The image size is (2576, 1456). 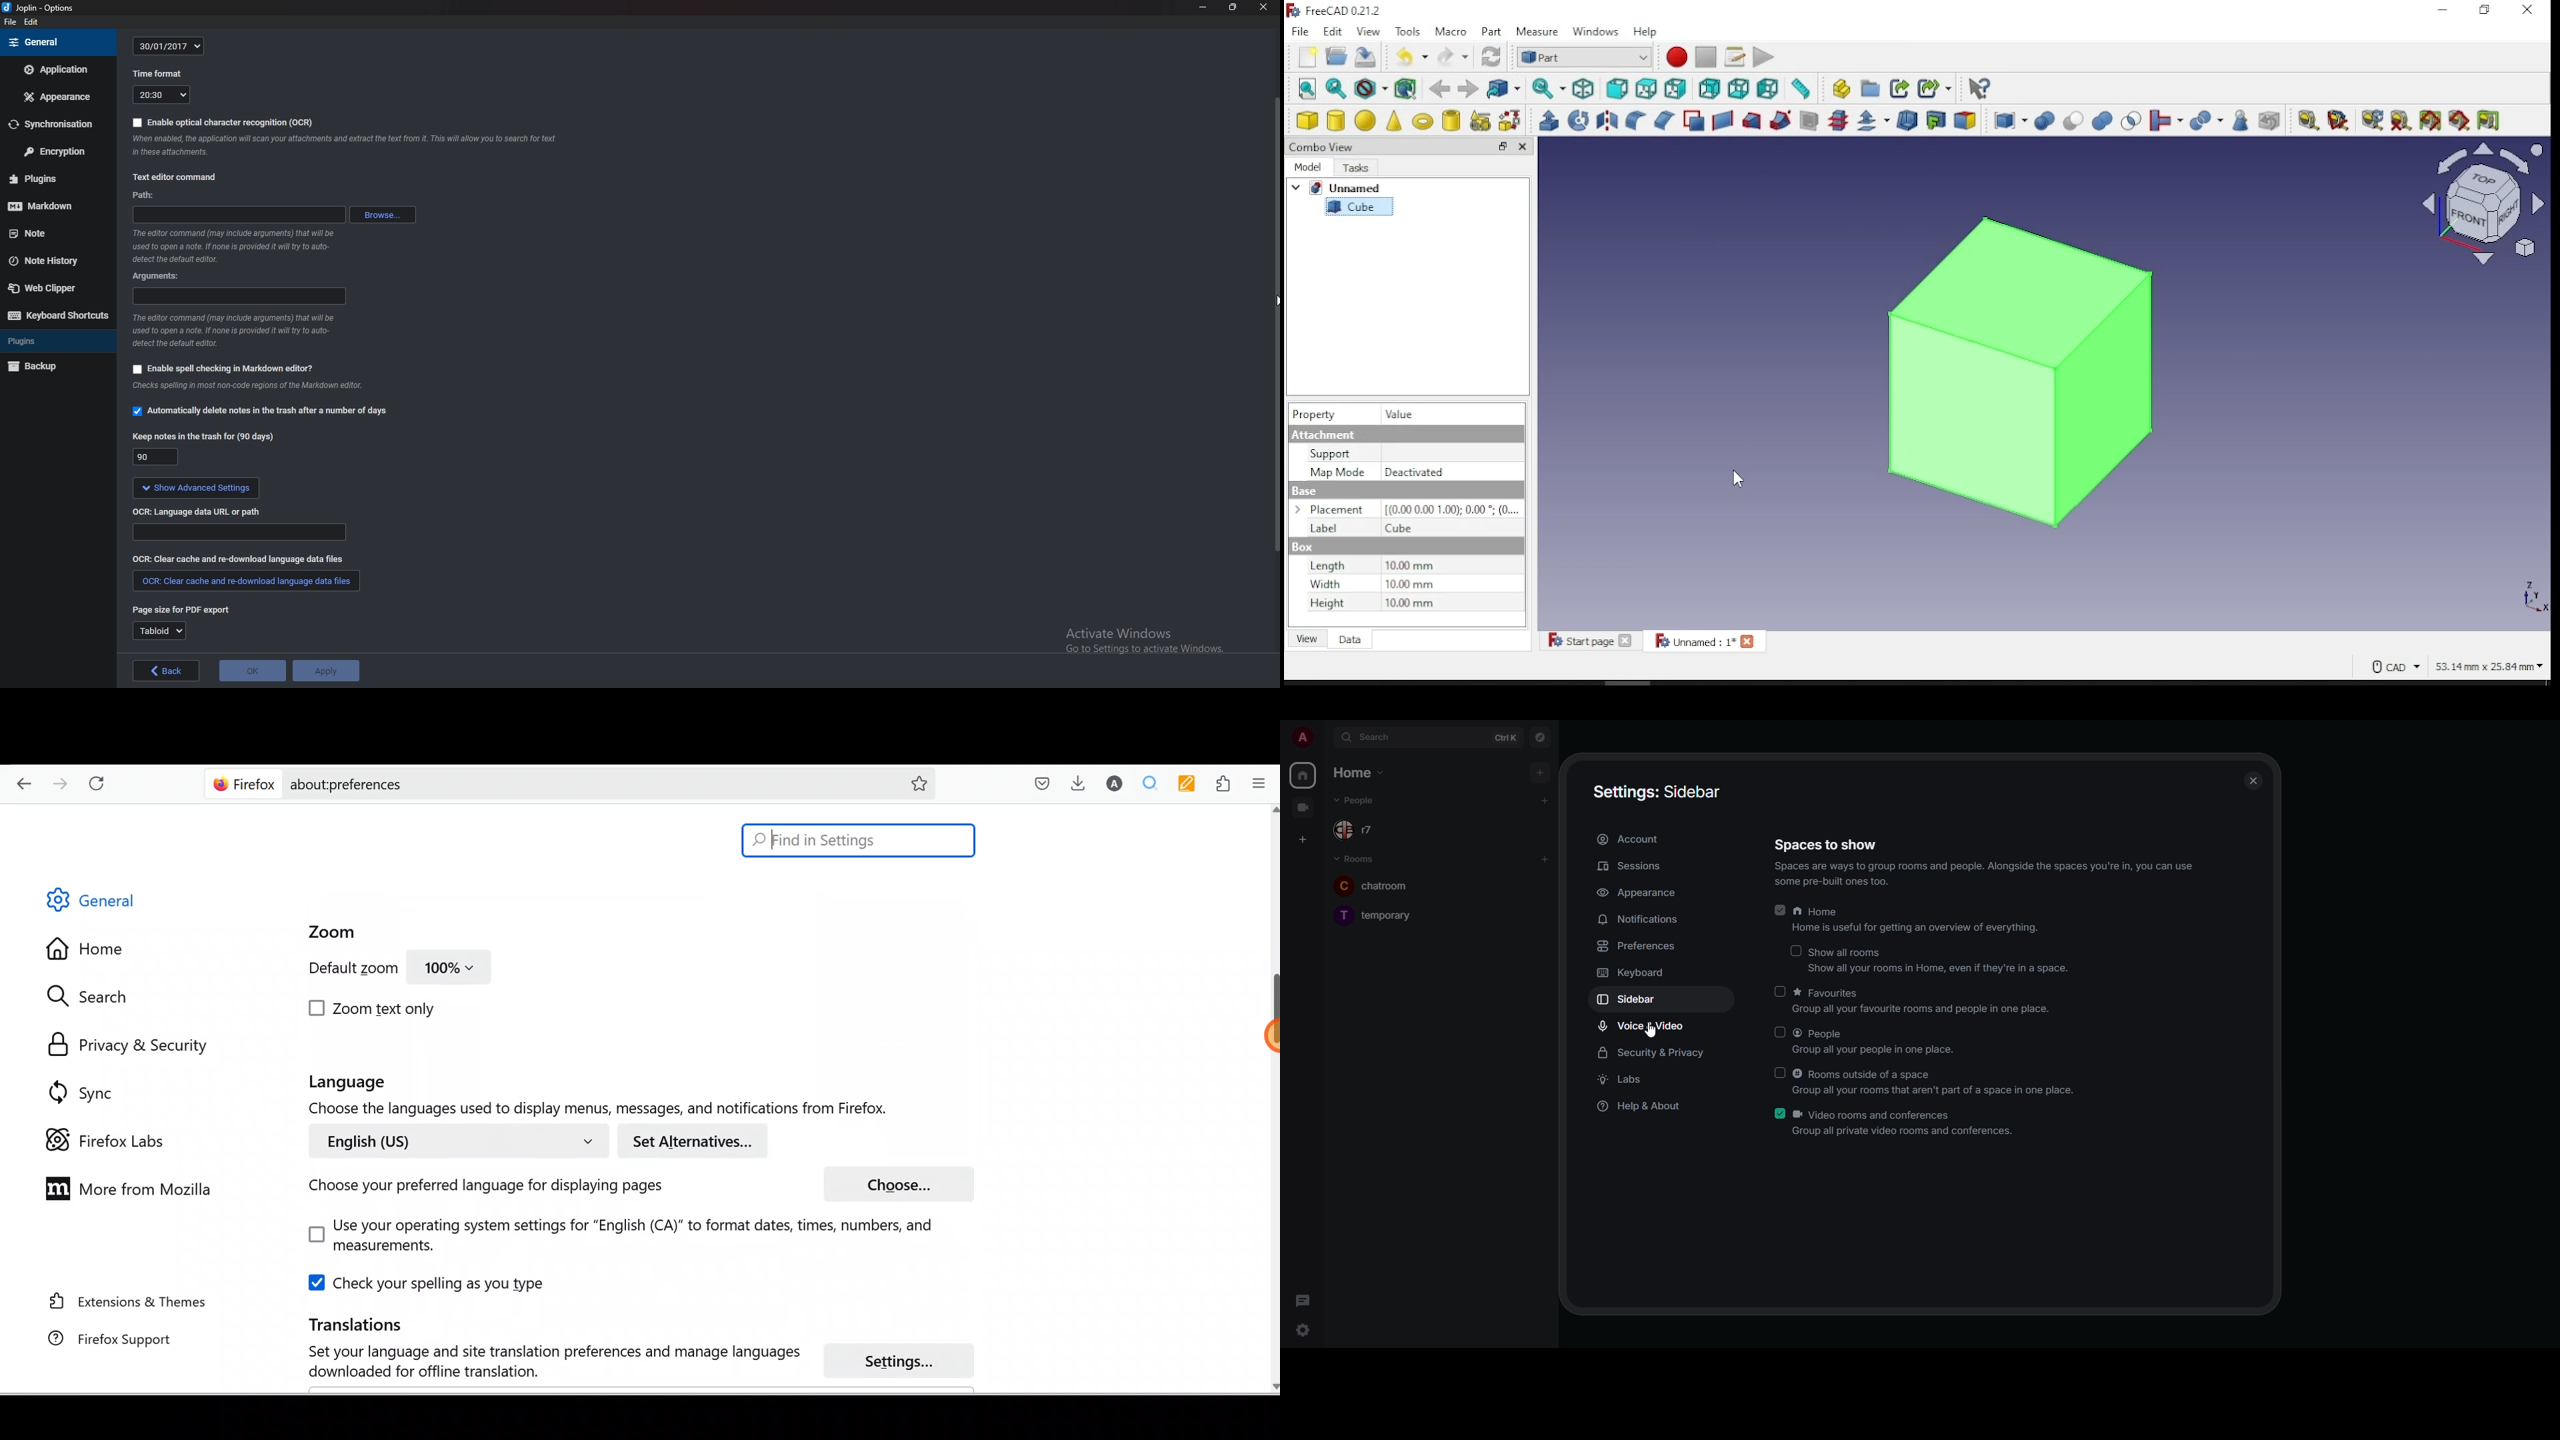 What do you see at coordinates (235, 560) in the screenshot?
I see `Clear cache and redownload language data` at bounding box center [235, 560].